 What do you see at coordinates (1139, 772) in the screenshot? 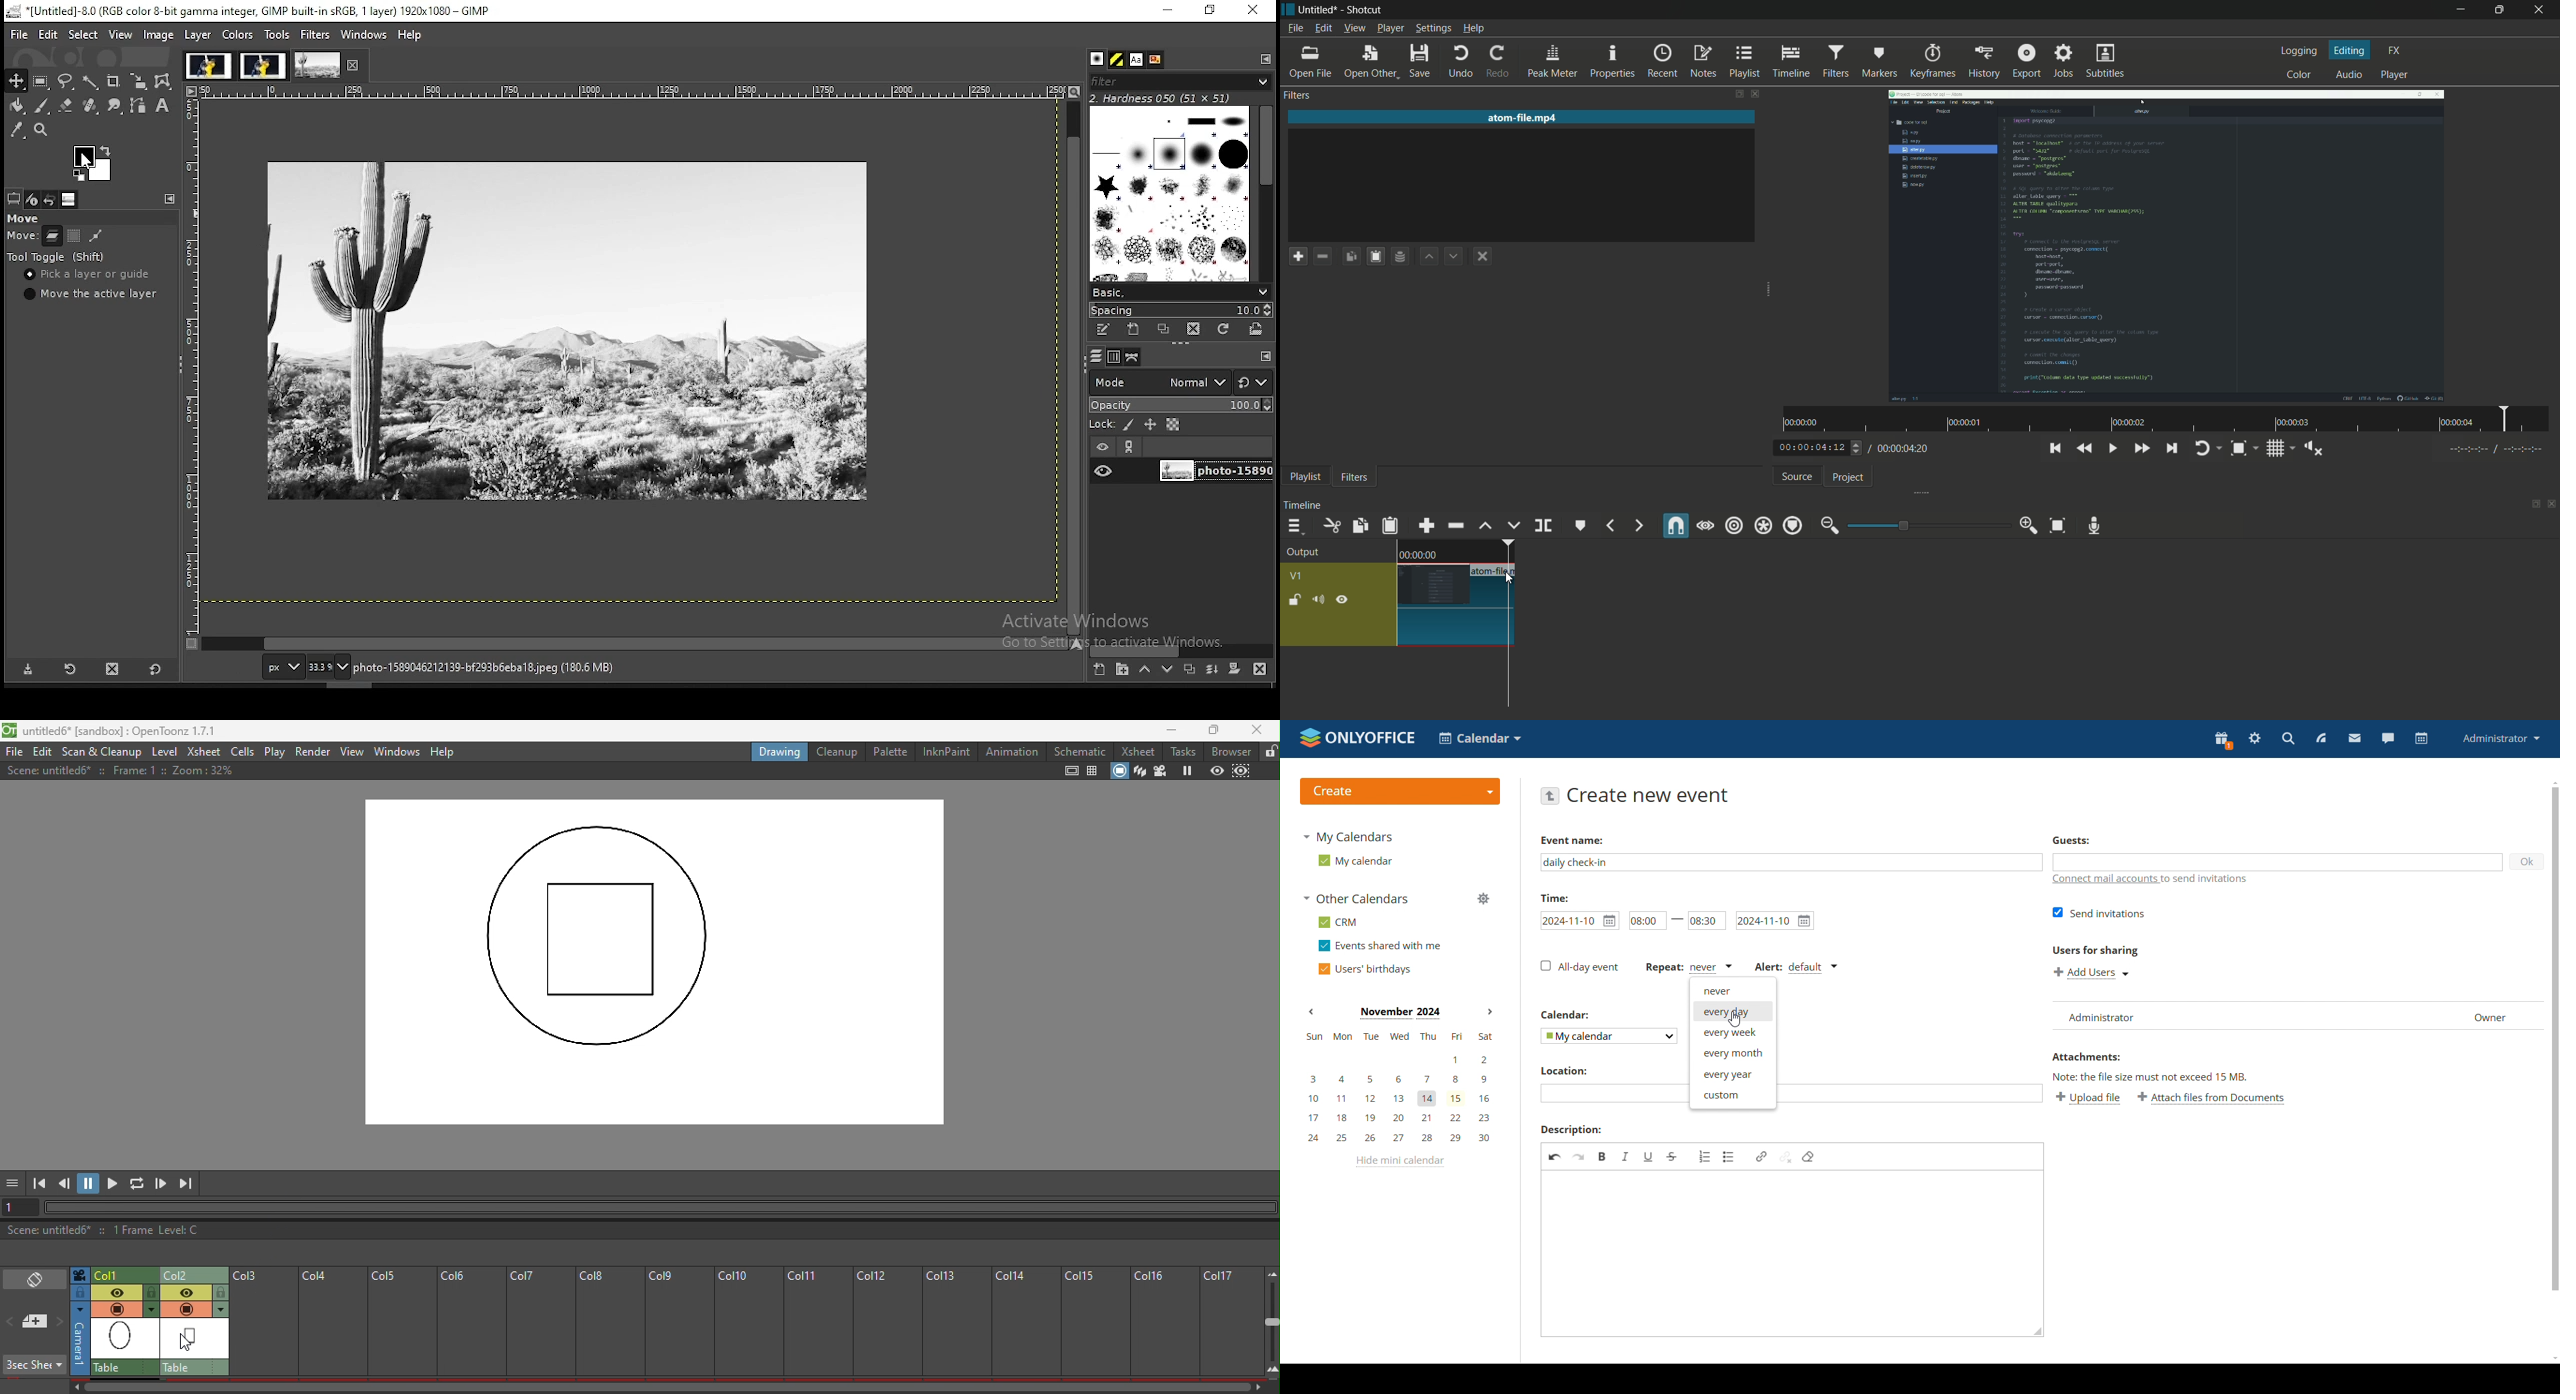
I see `3D View` at bounding box center [1139, 772].